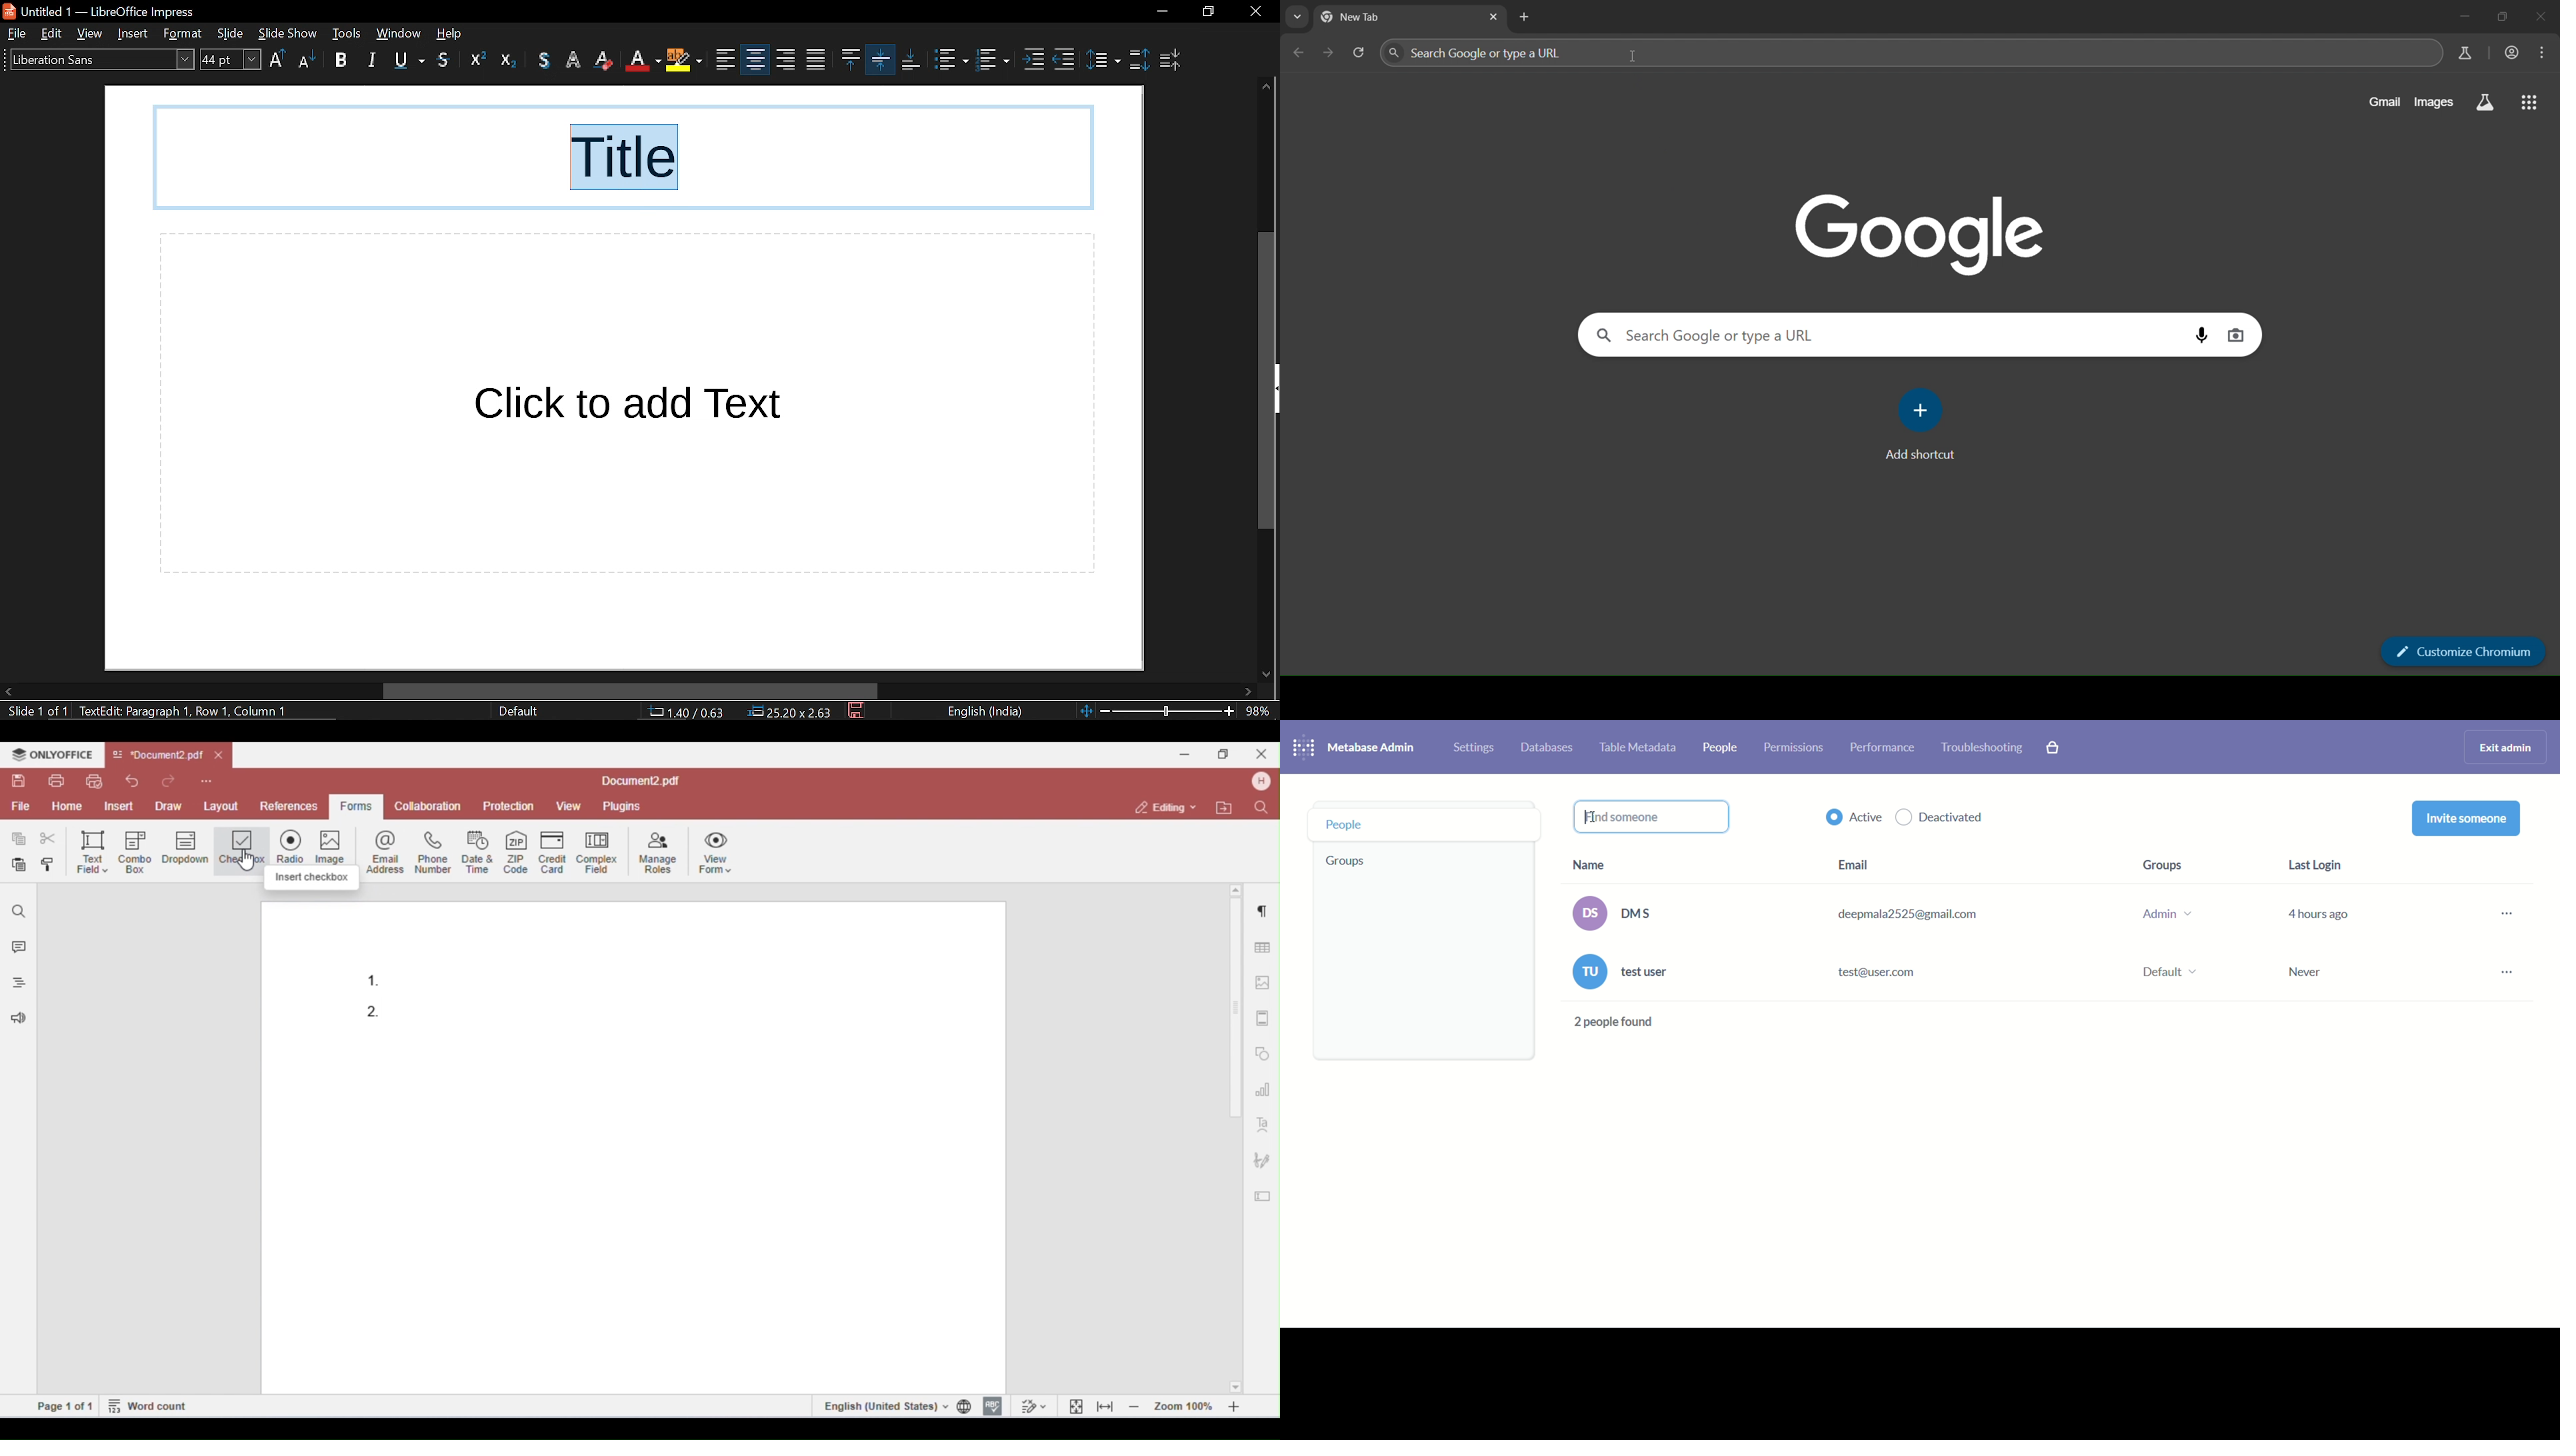 This screenshot has height=1456, width=2576. I want to click on view, so click(94, 34).